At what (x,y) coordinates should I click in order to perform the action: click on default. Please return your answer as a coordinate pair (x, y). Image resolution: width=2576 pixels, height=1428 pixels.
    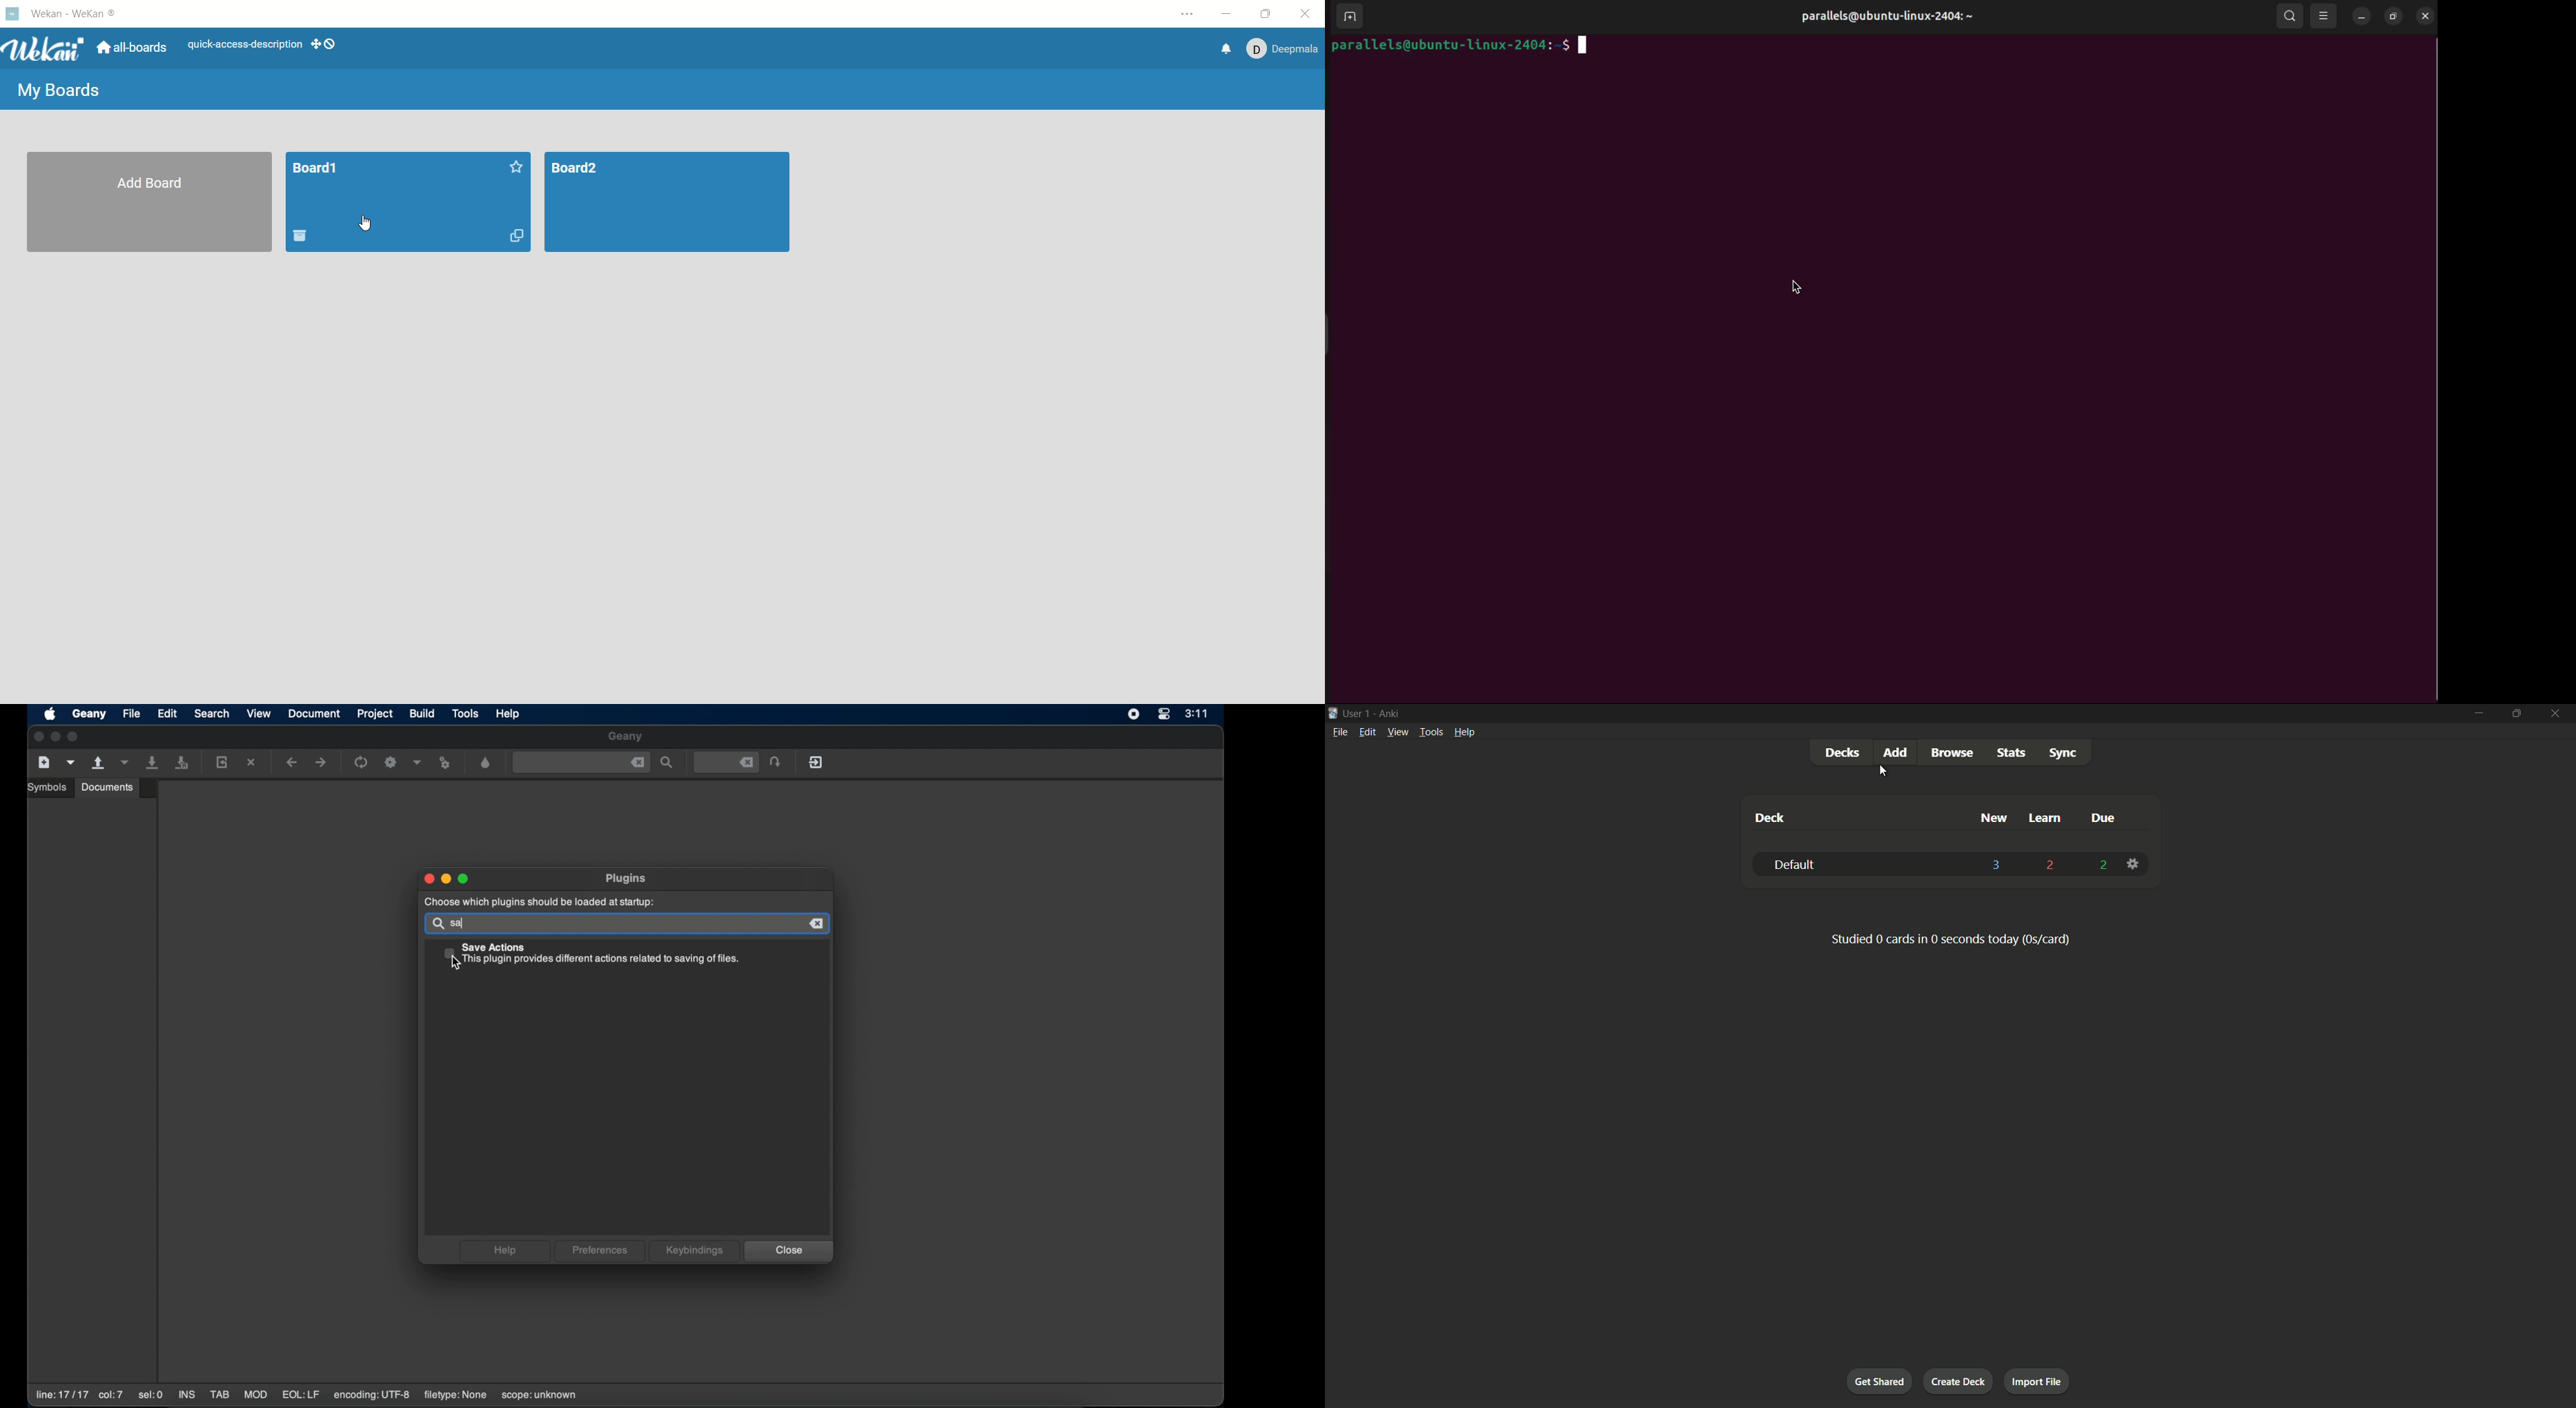
    Looking at the image, I should click on (1792, 866).